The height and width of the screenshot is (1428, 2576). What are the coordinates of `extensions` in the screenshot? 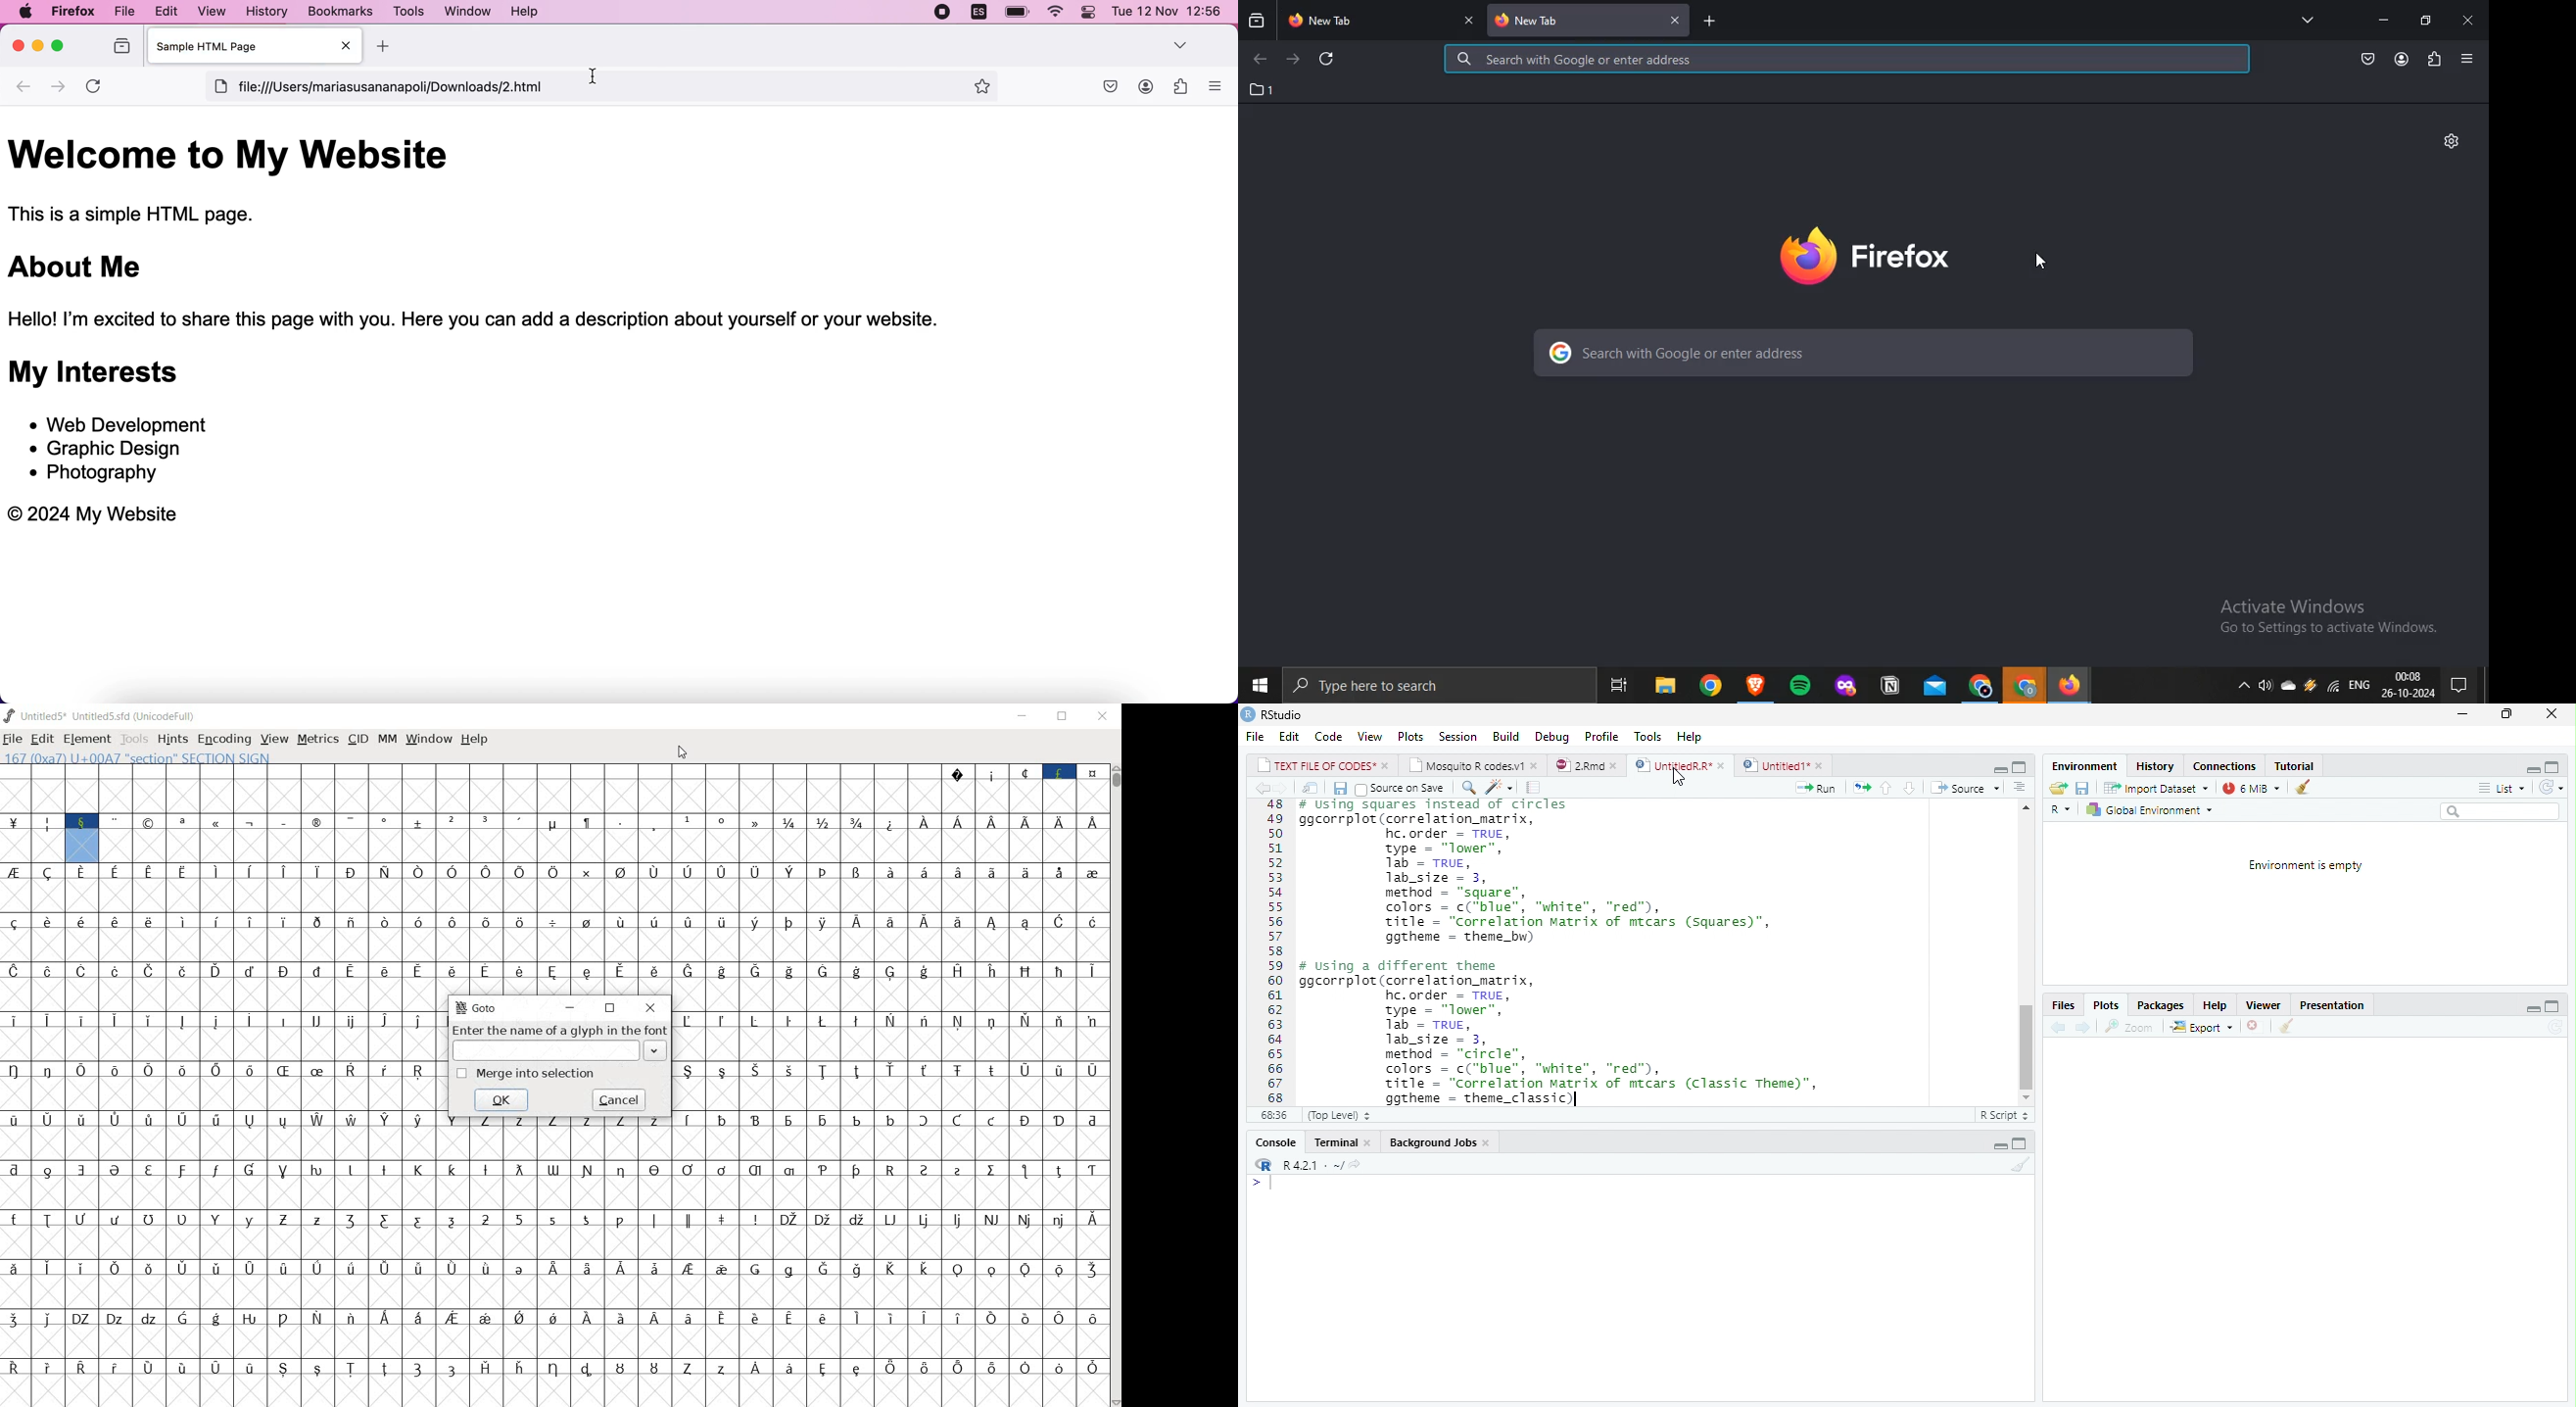 It's located at (2435, 60).